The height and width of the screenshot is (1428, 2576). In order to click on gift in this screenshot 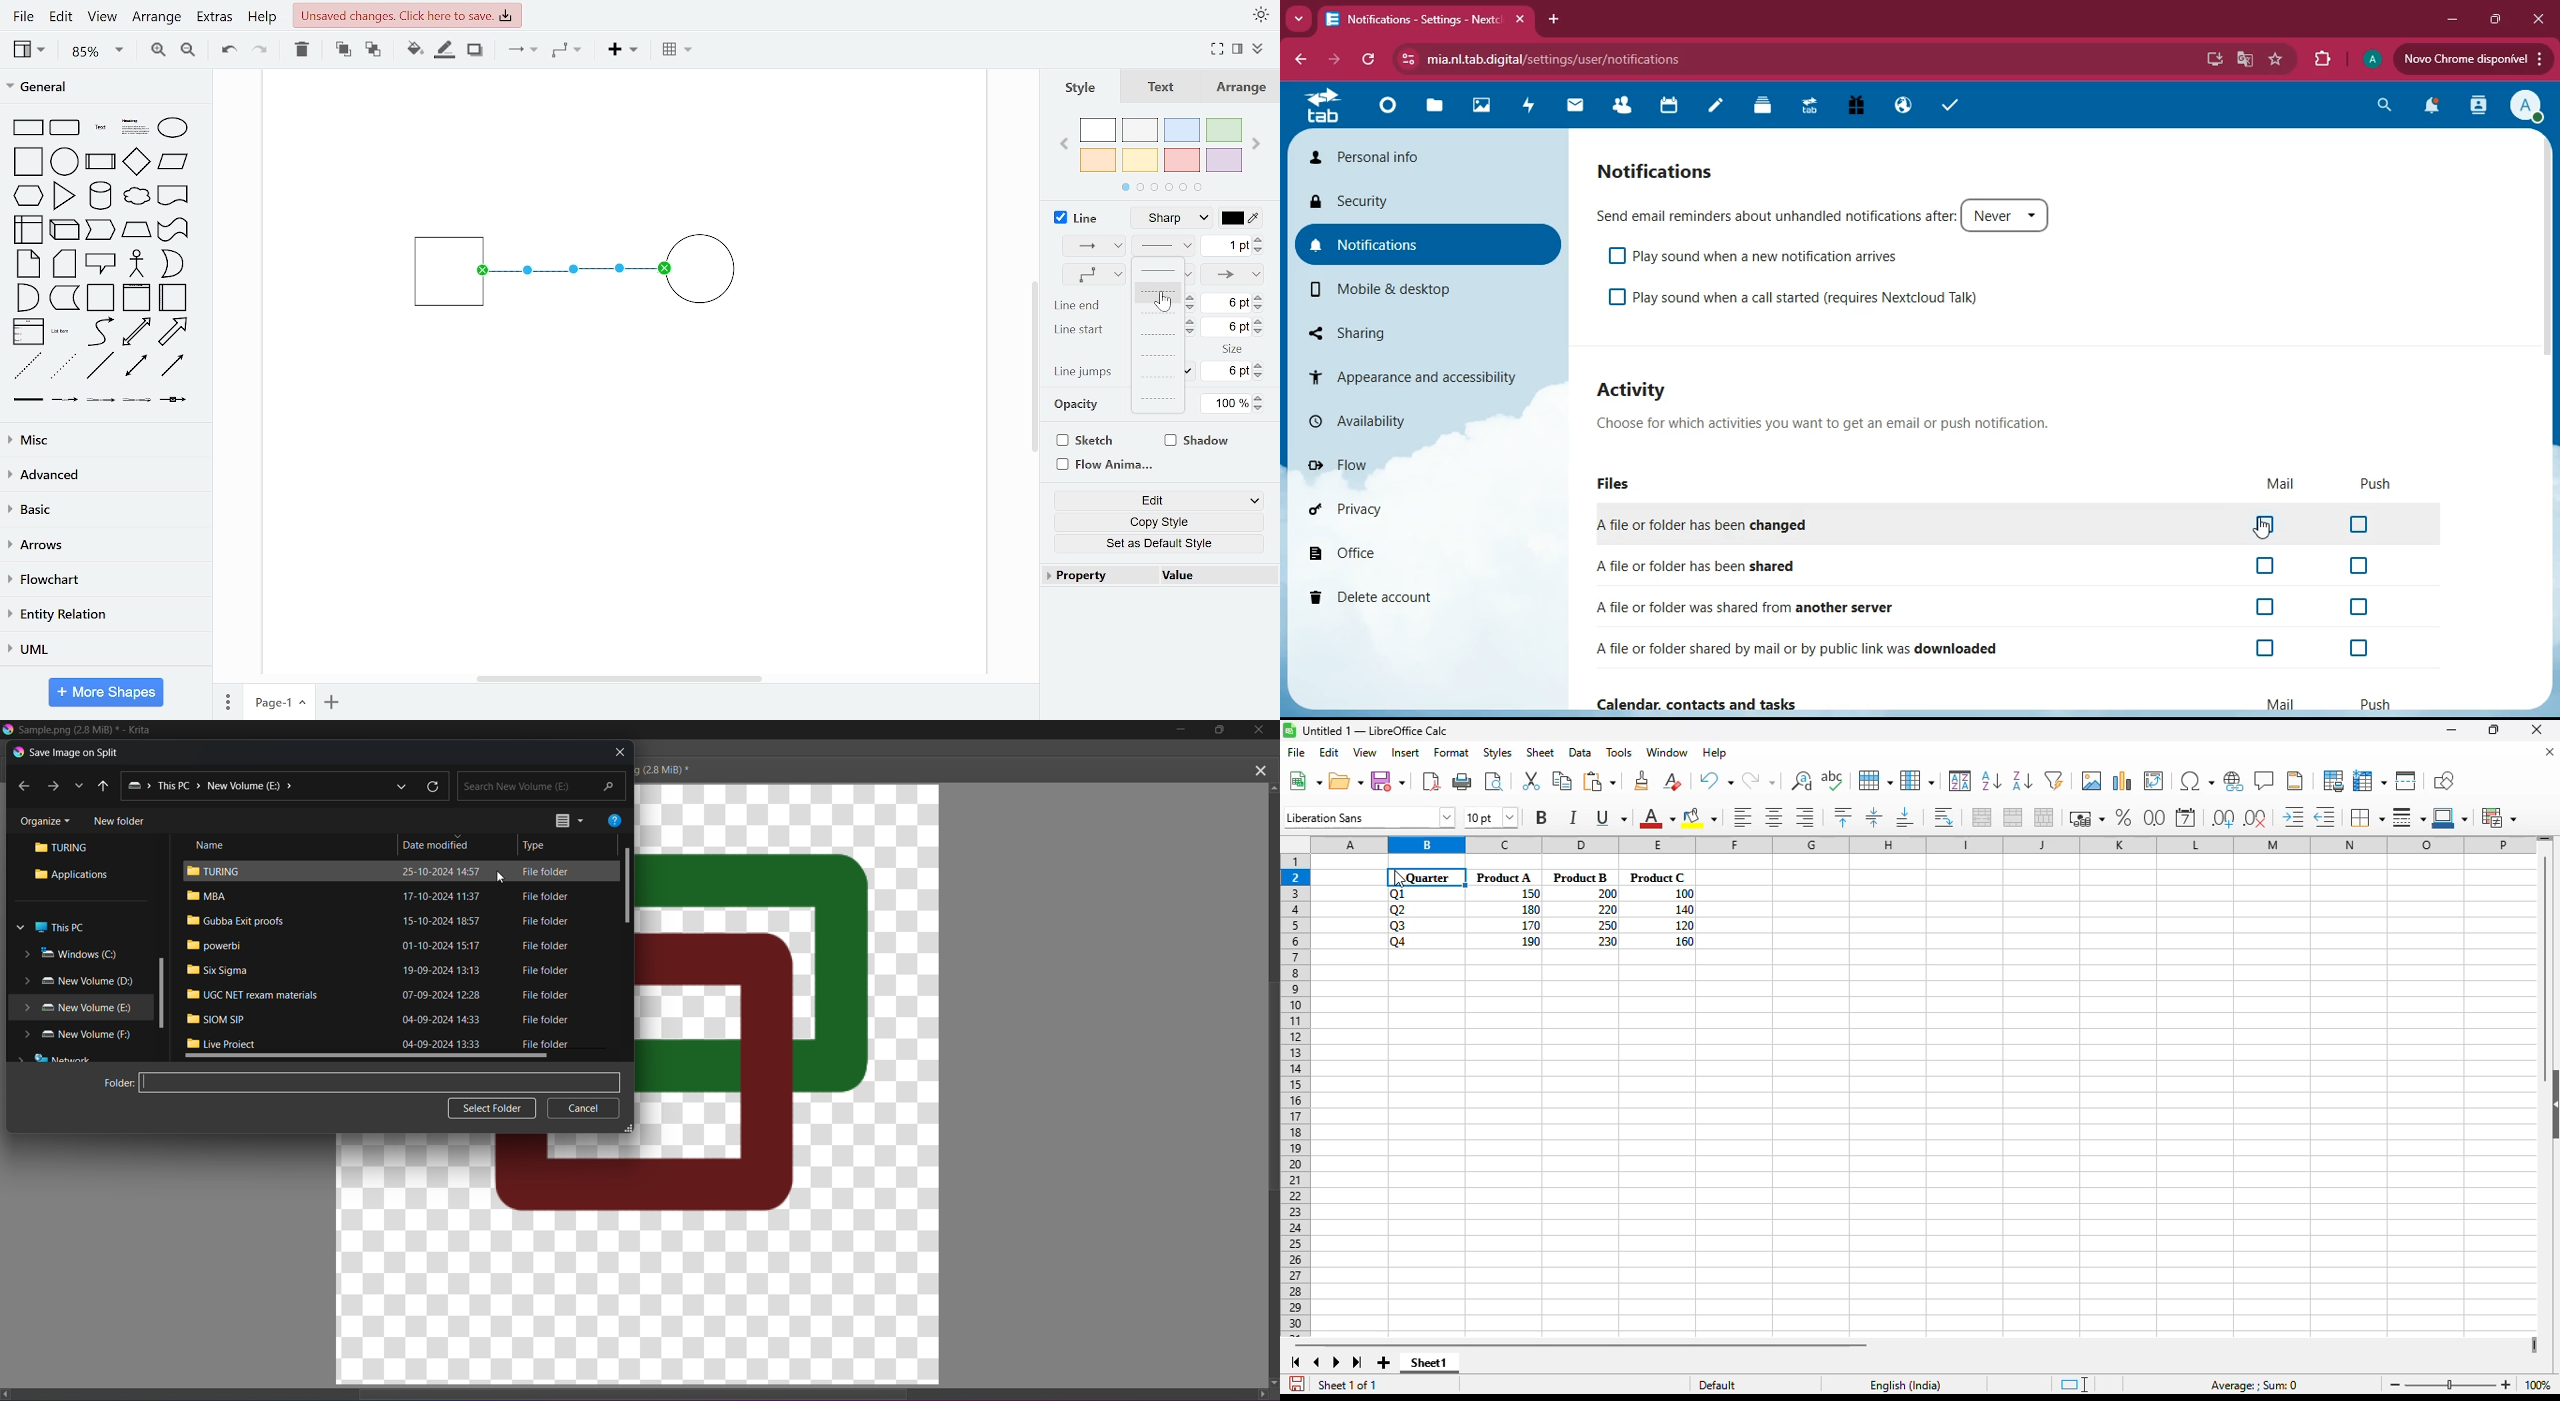, I will do `click(1860, 107)`.